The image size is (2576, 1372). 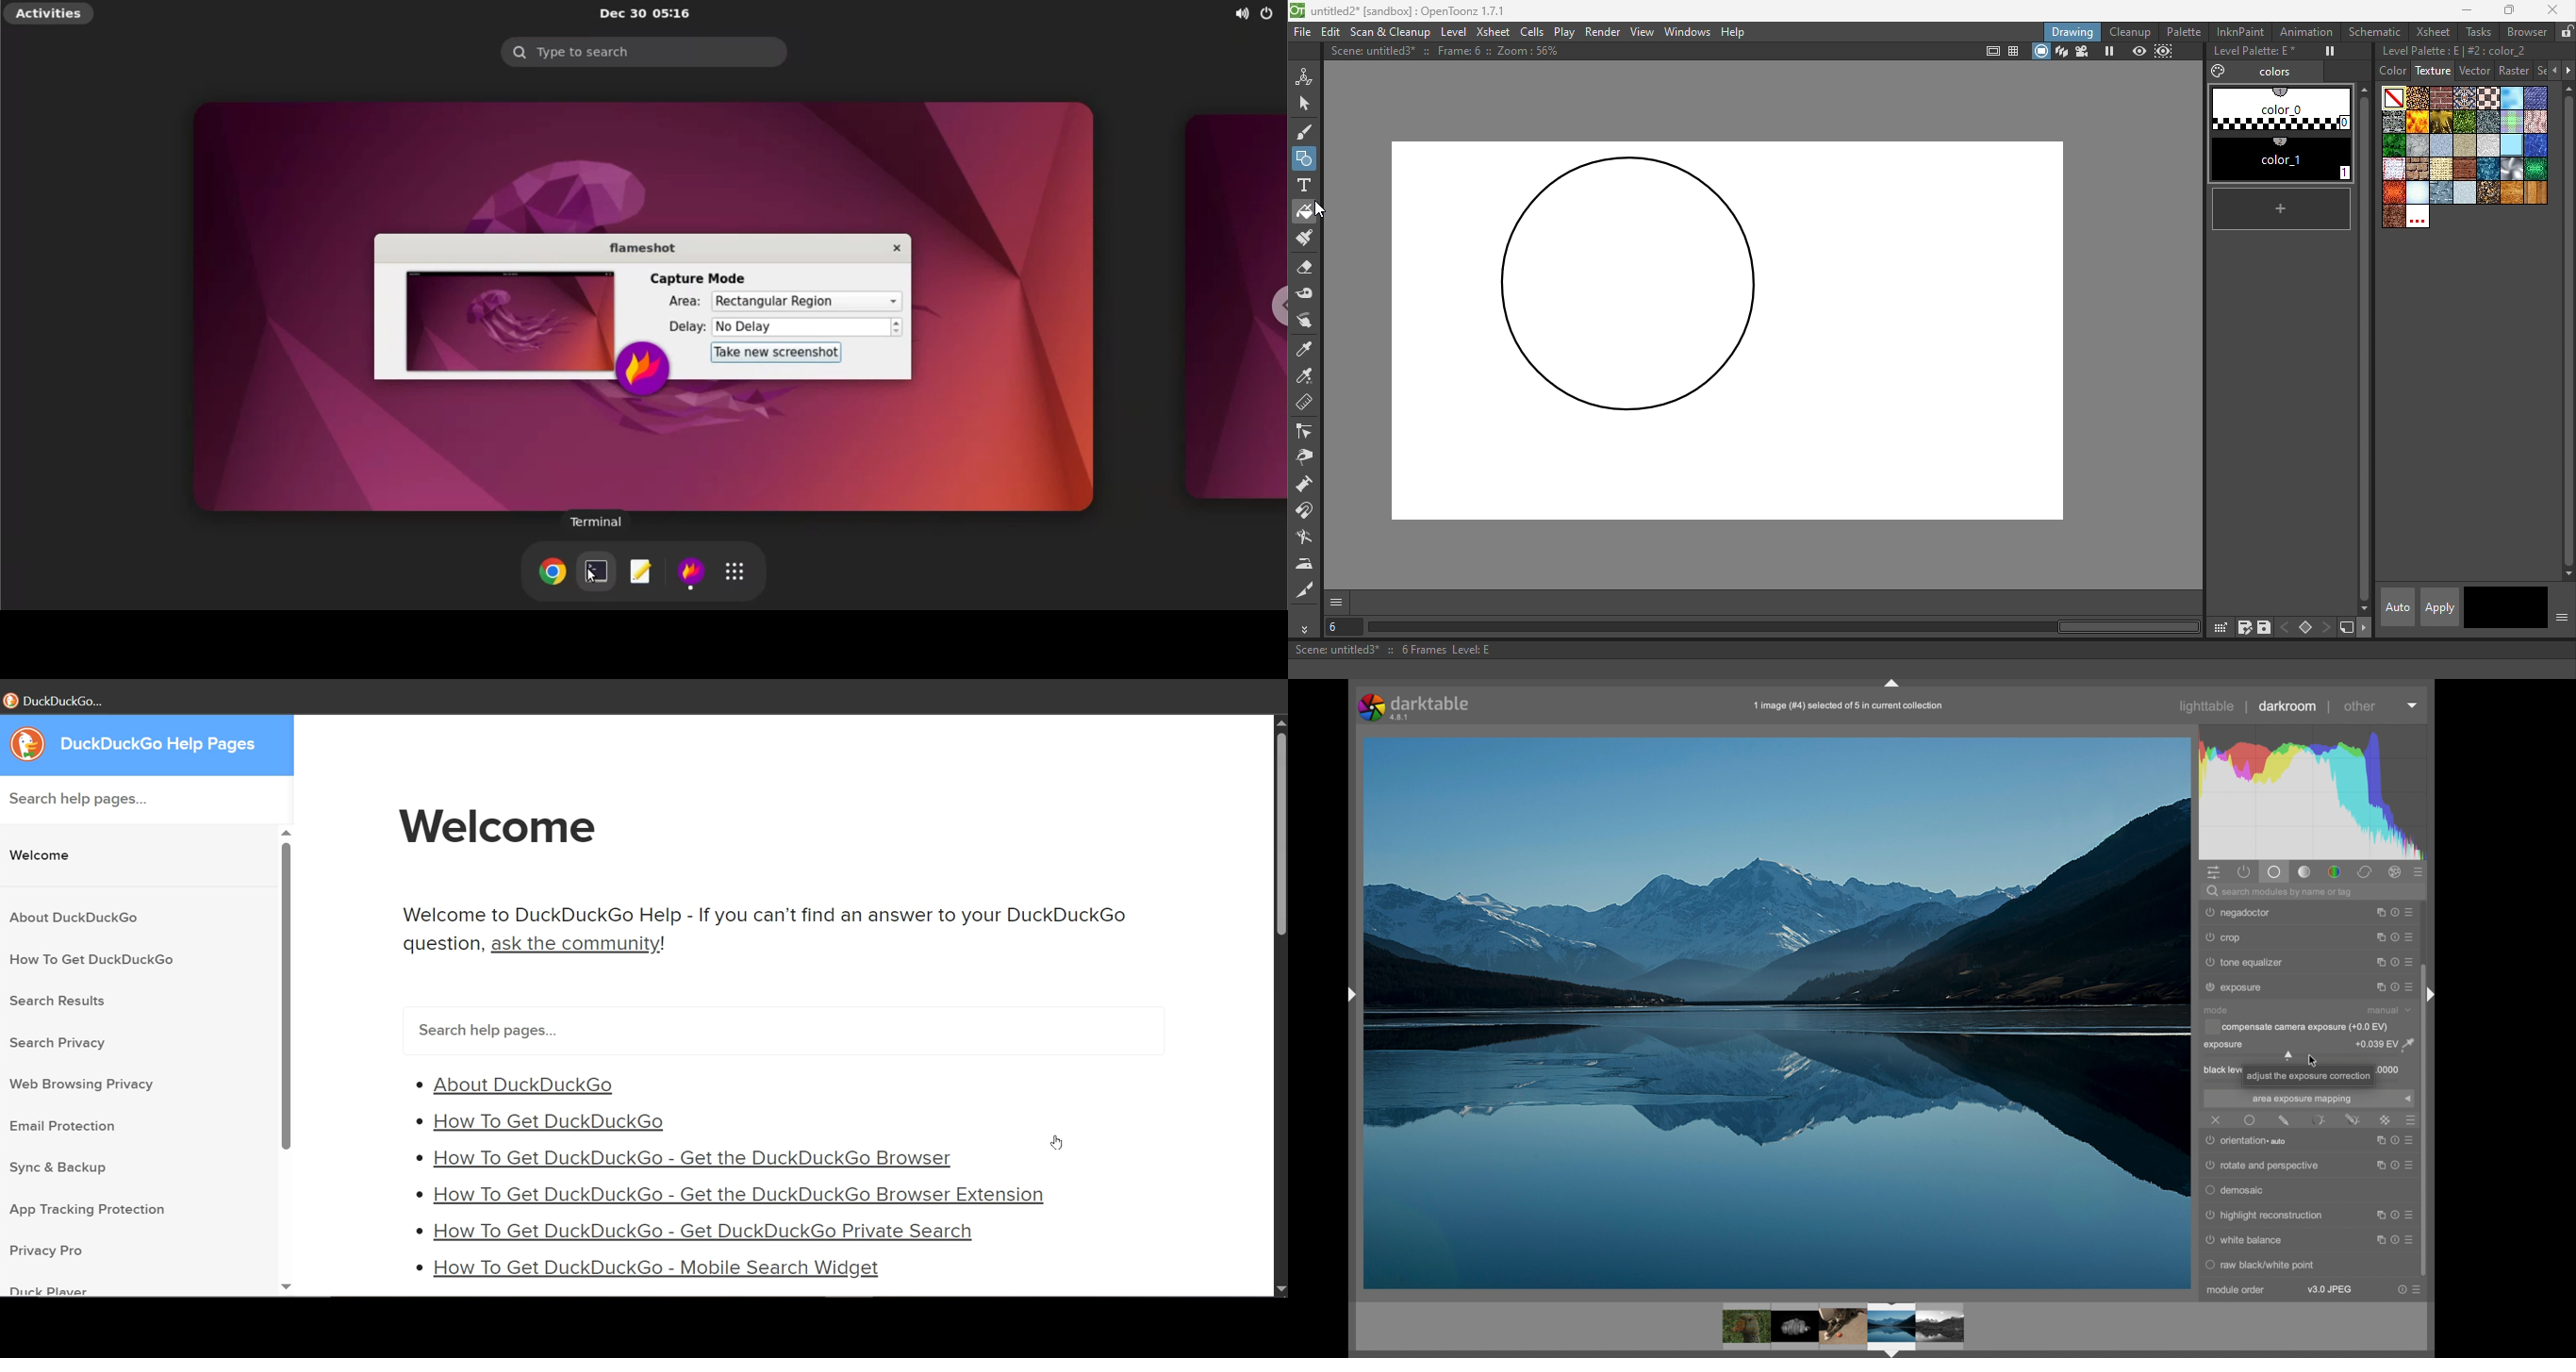 I want to click on area exposure mapping, so click(x=2301, y=1100).